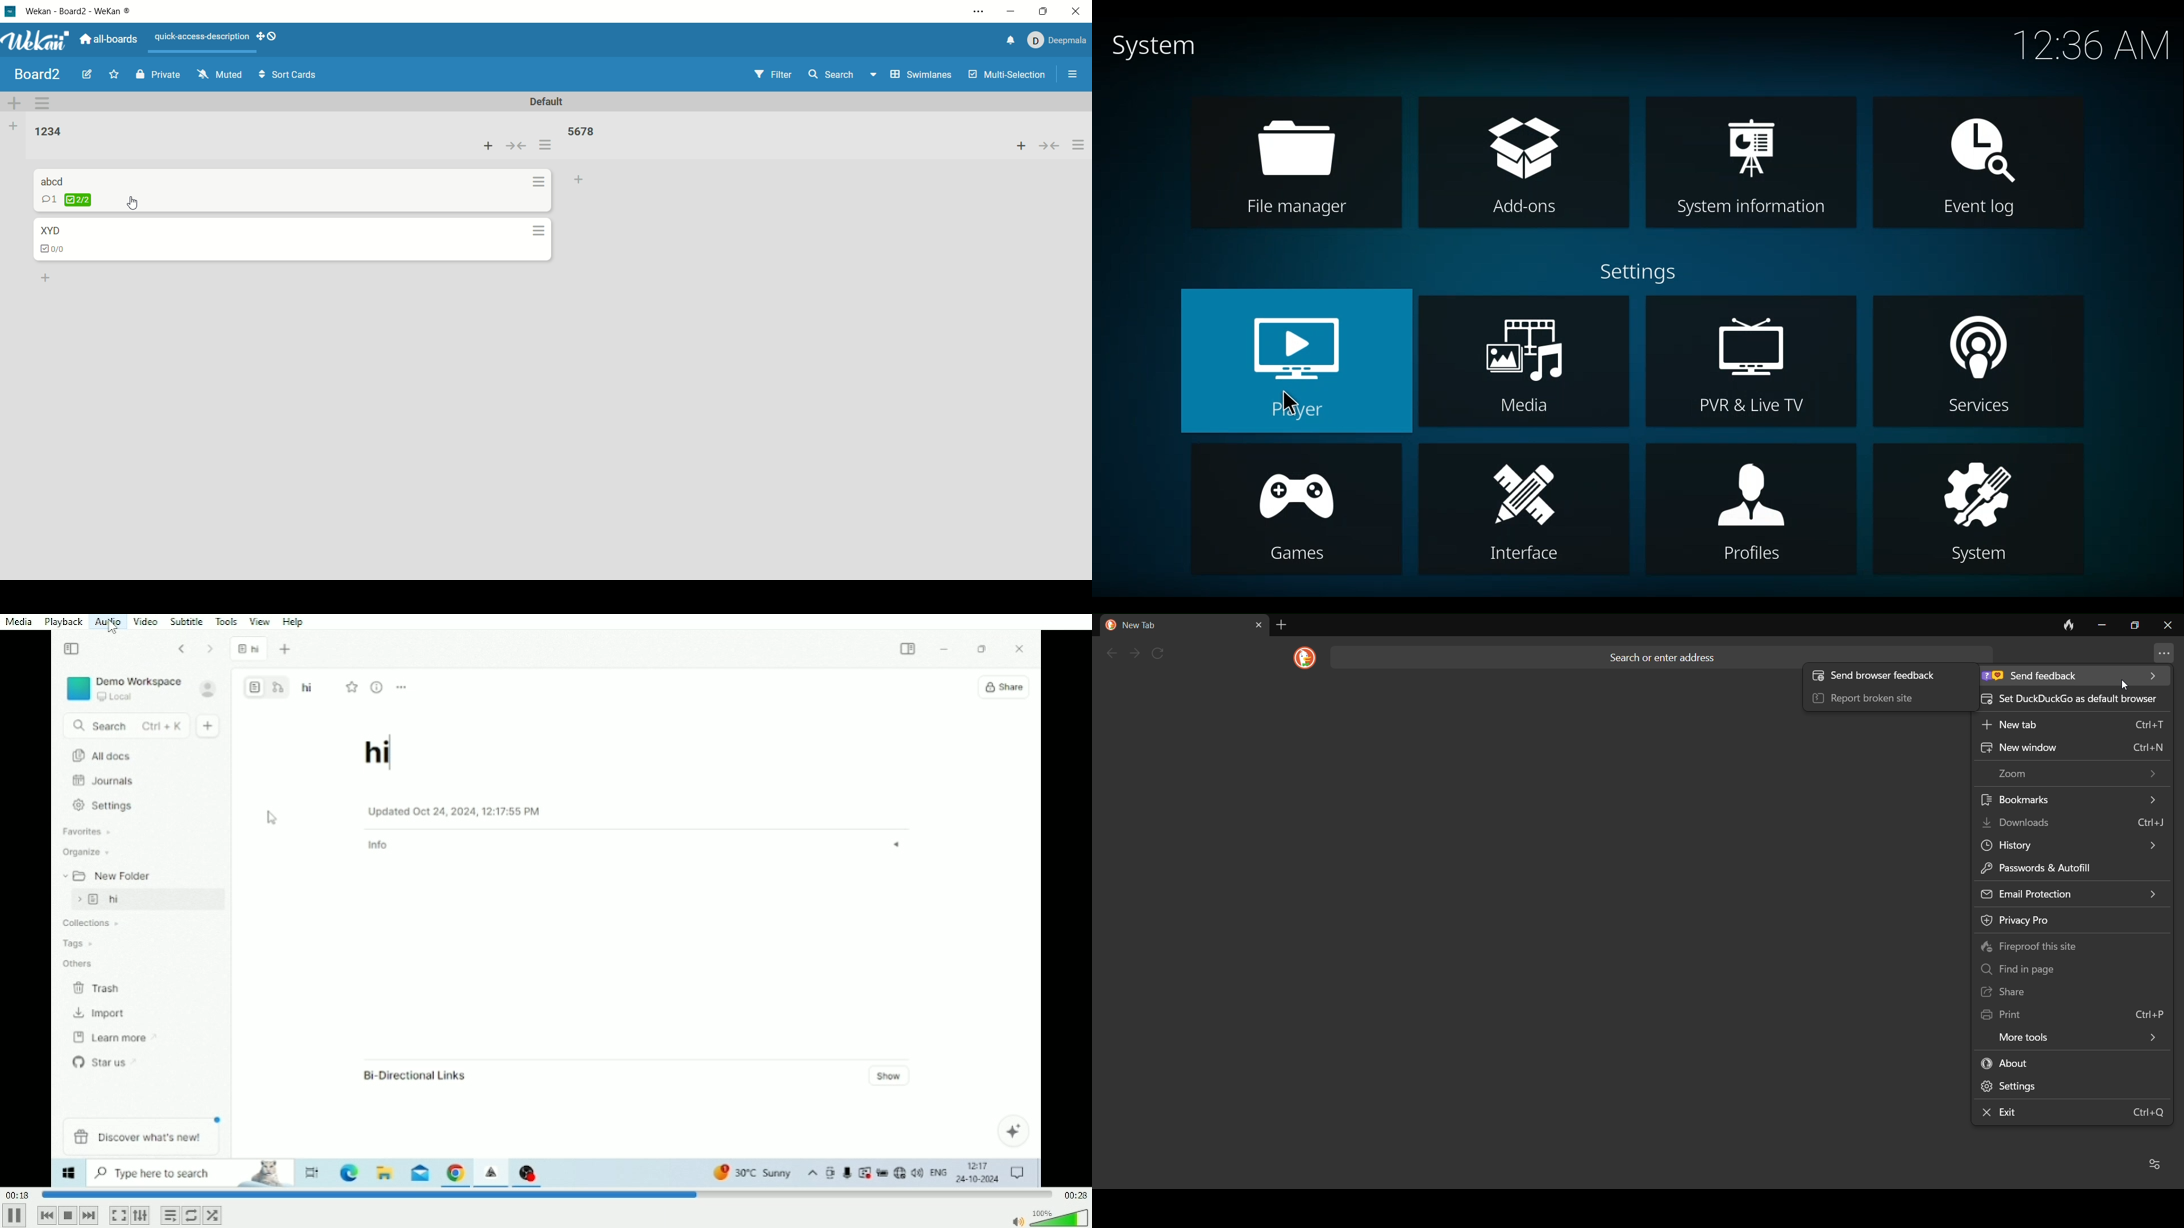 Image resolution: width=2184 pixels, height=1232 pixels. I want to click on Random, so click(212, 1215).